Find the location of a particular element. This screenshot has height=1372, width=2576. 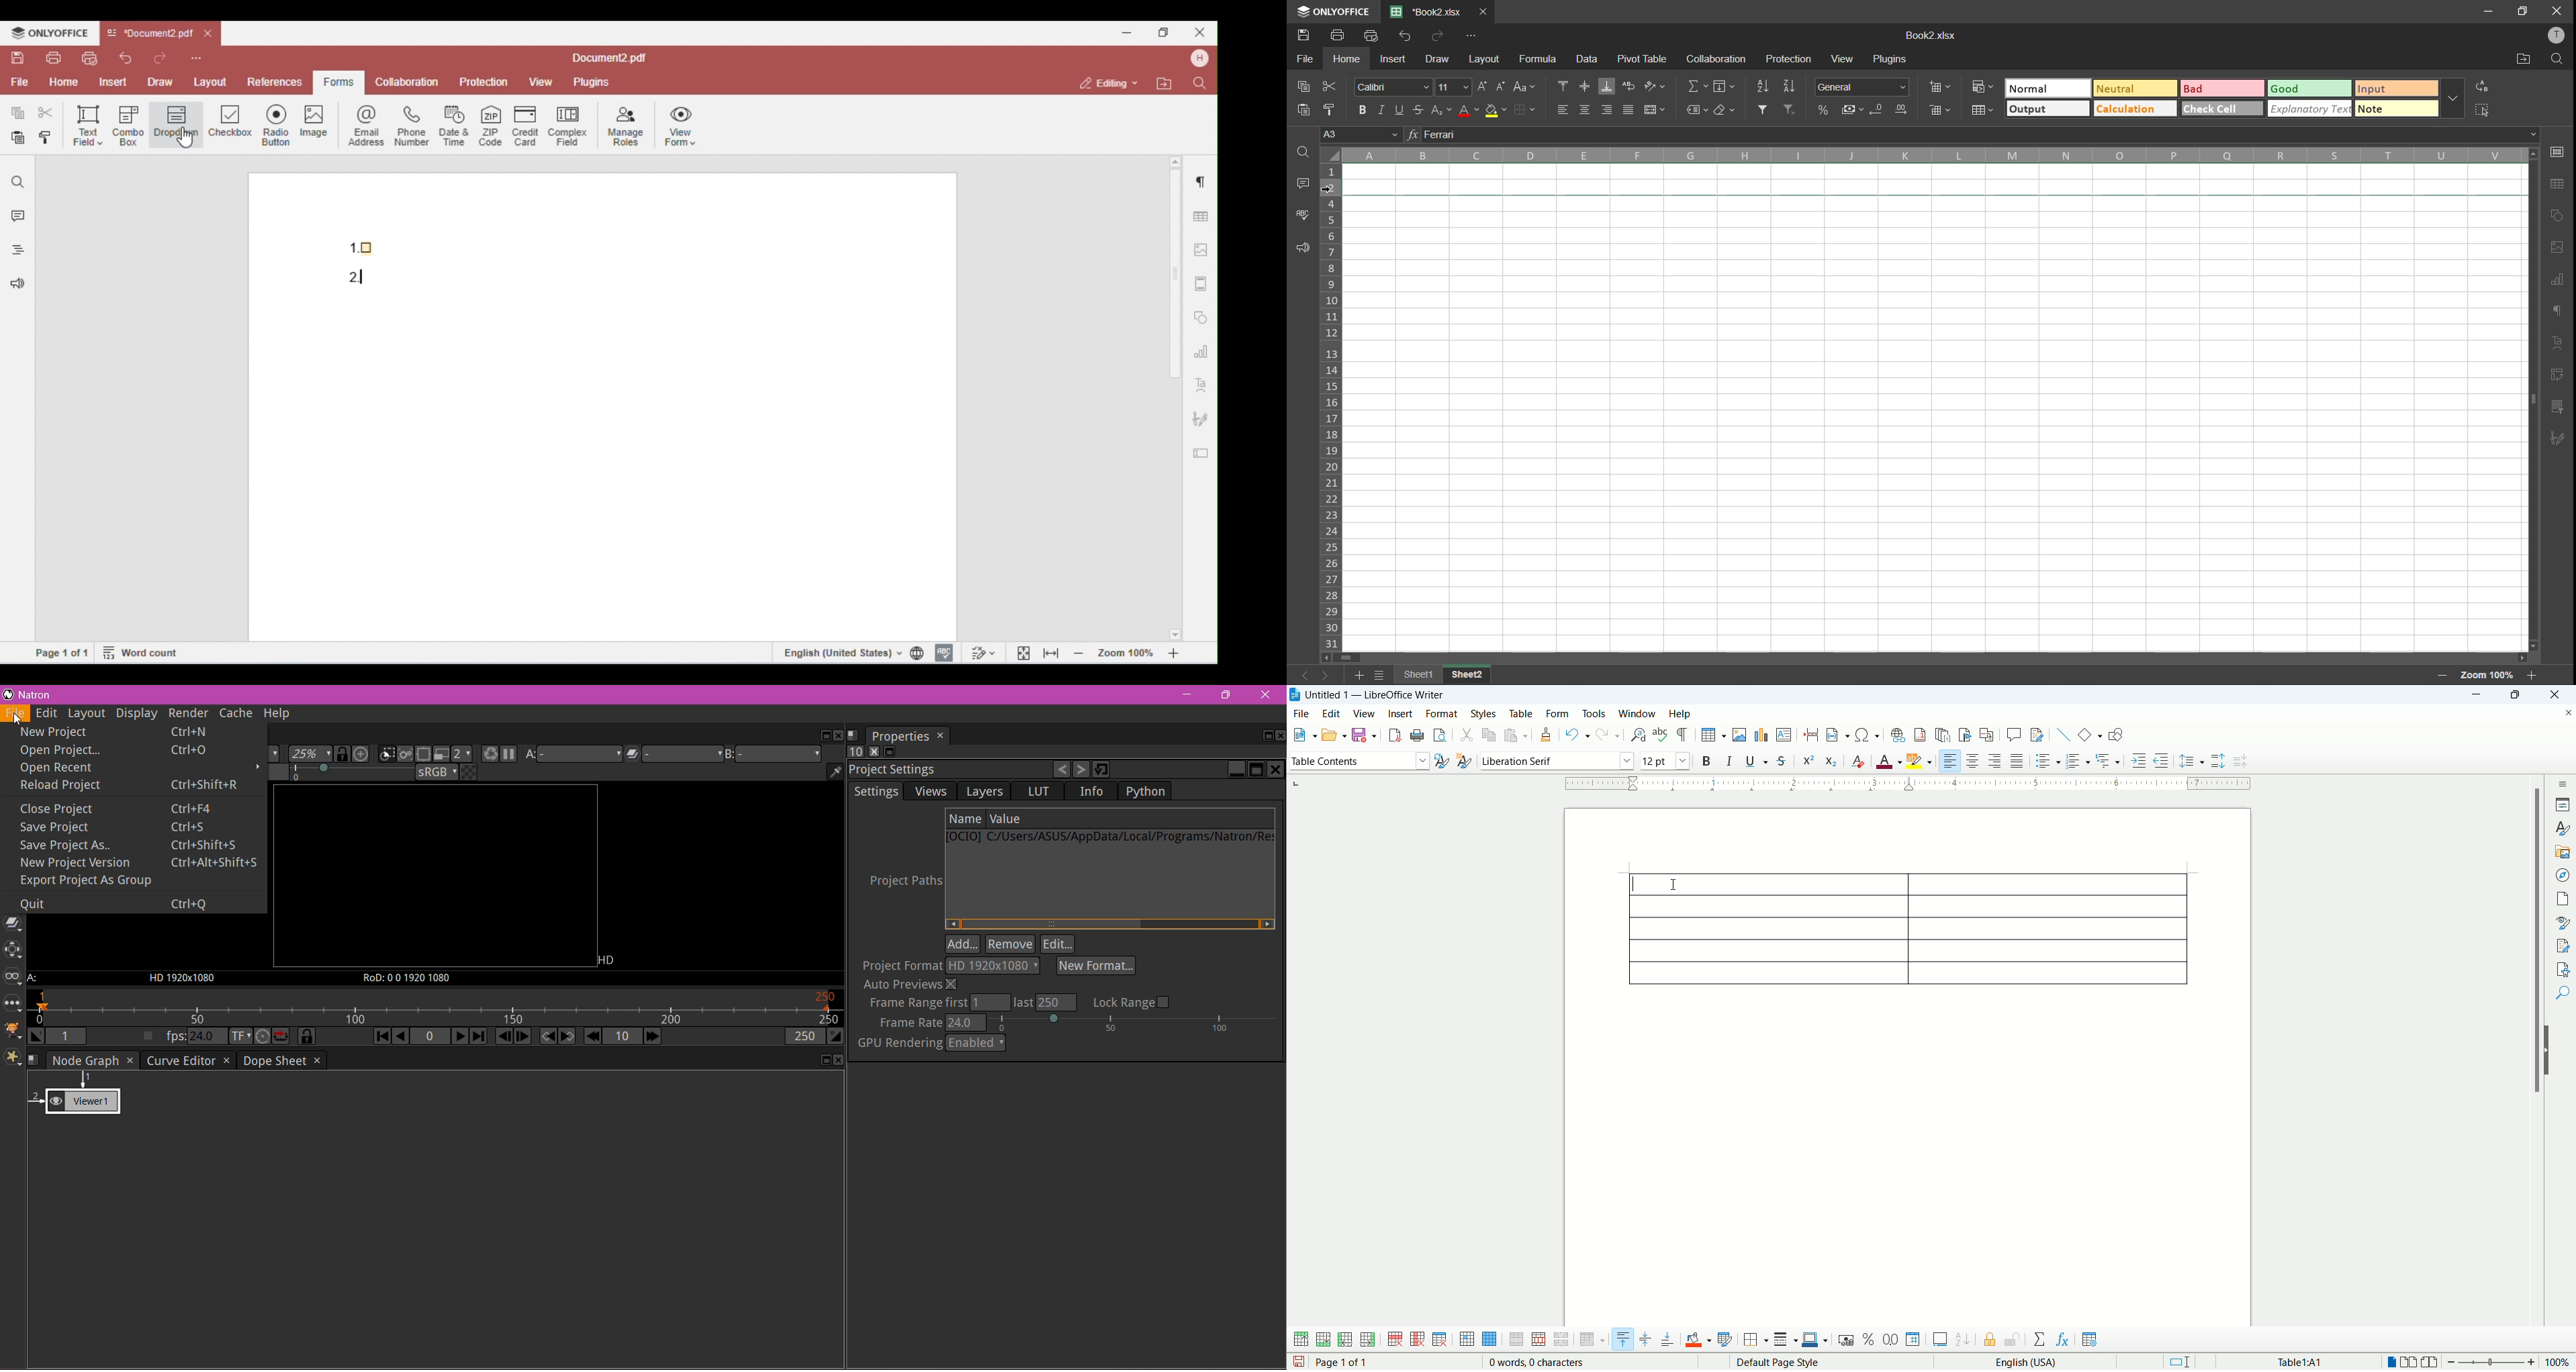

split table is located at coordinates (1560, 1340).